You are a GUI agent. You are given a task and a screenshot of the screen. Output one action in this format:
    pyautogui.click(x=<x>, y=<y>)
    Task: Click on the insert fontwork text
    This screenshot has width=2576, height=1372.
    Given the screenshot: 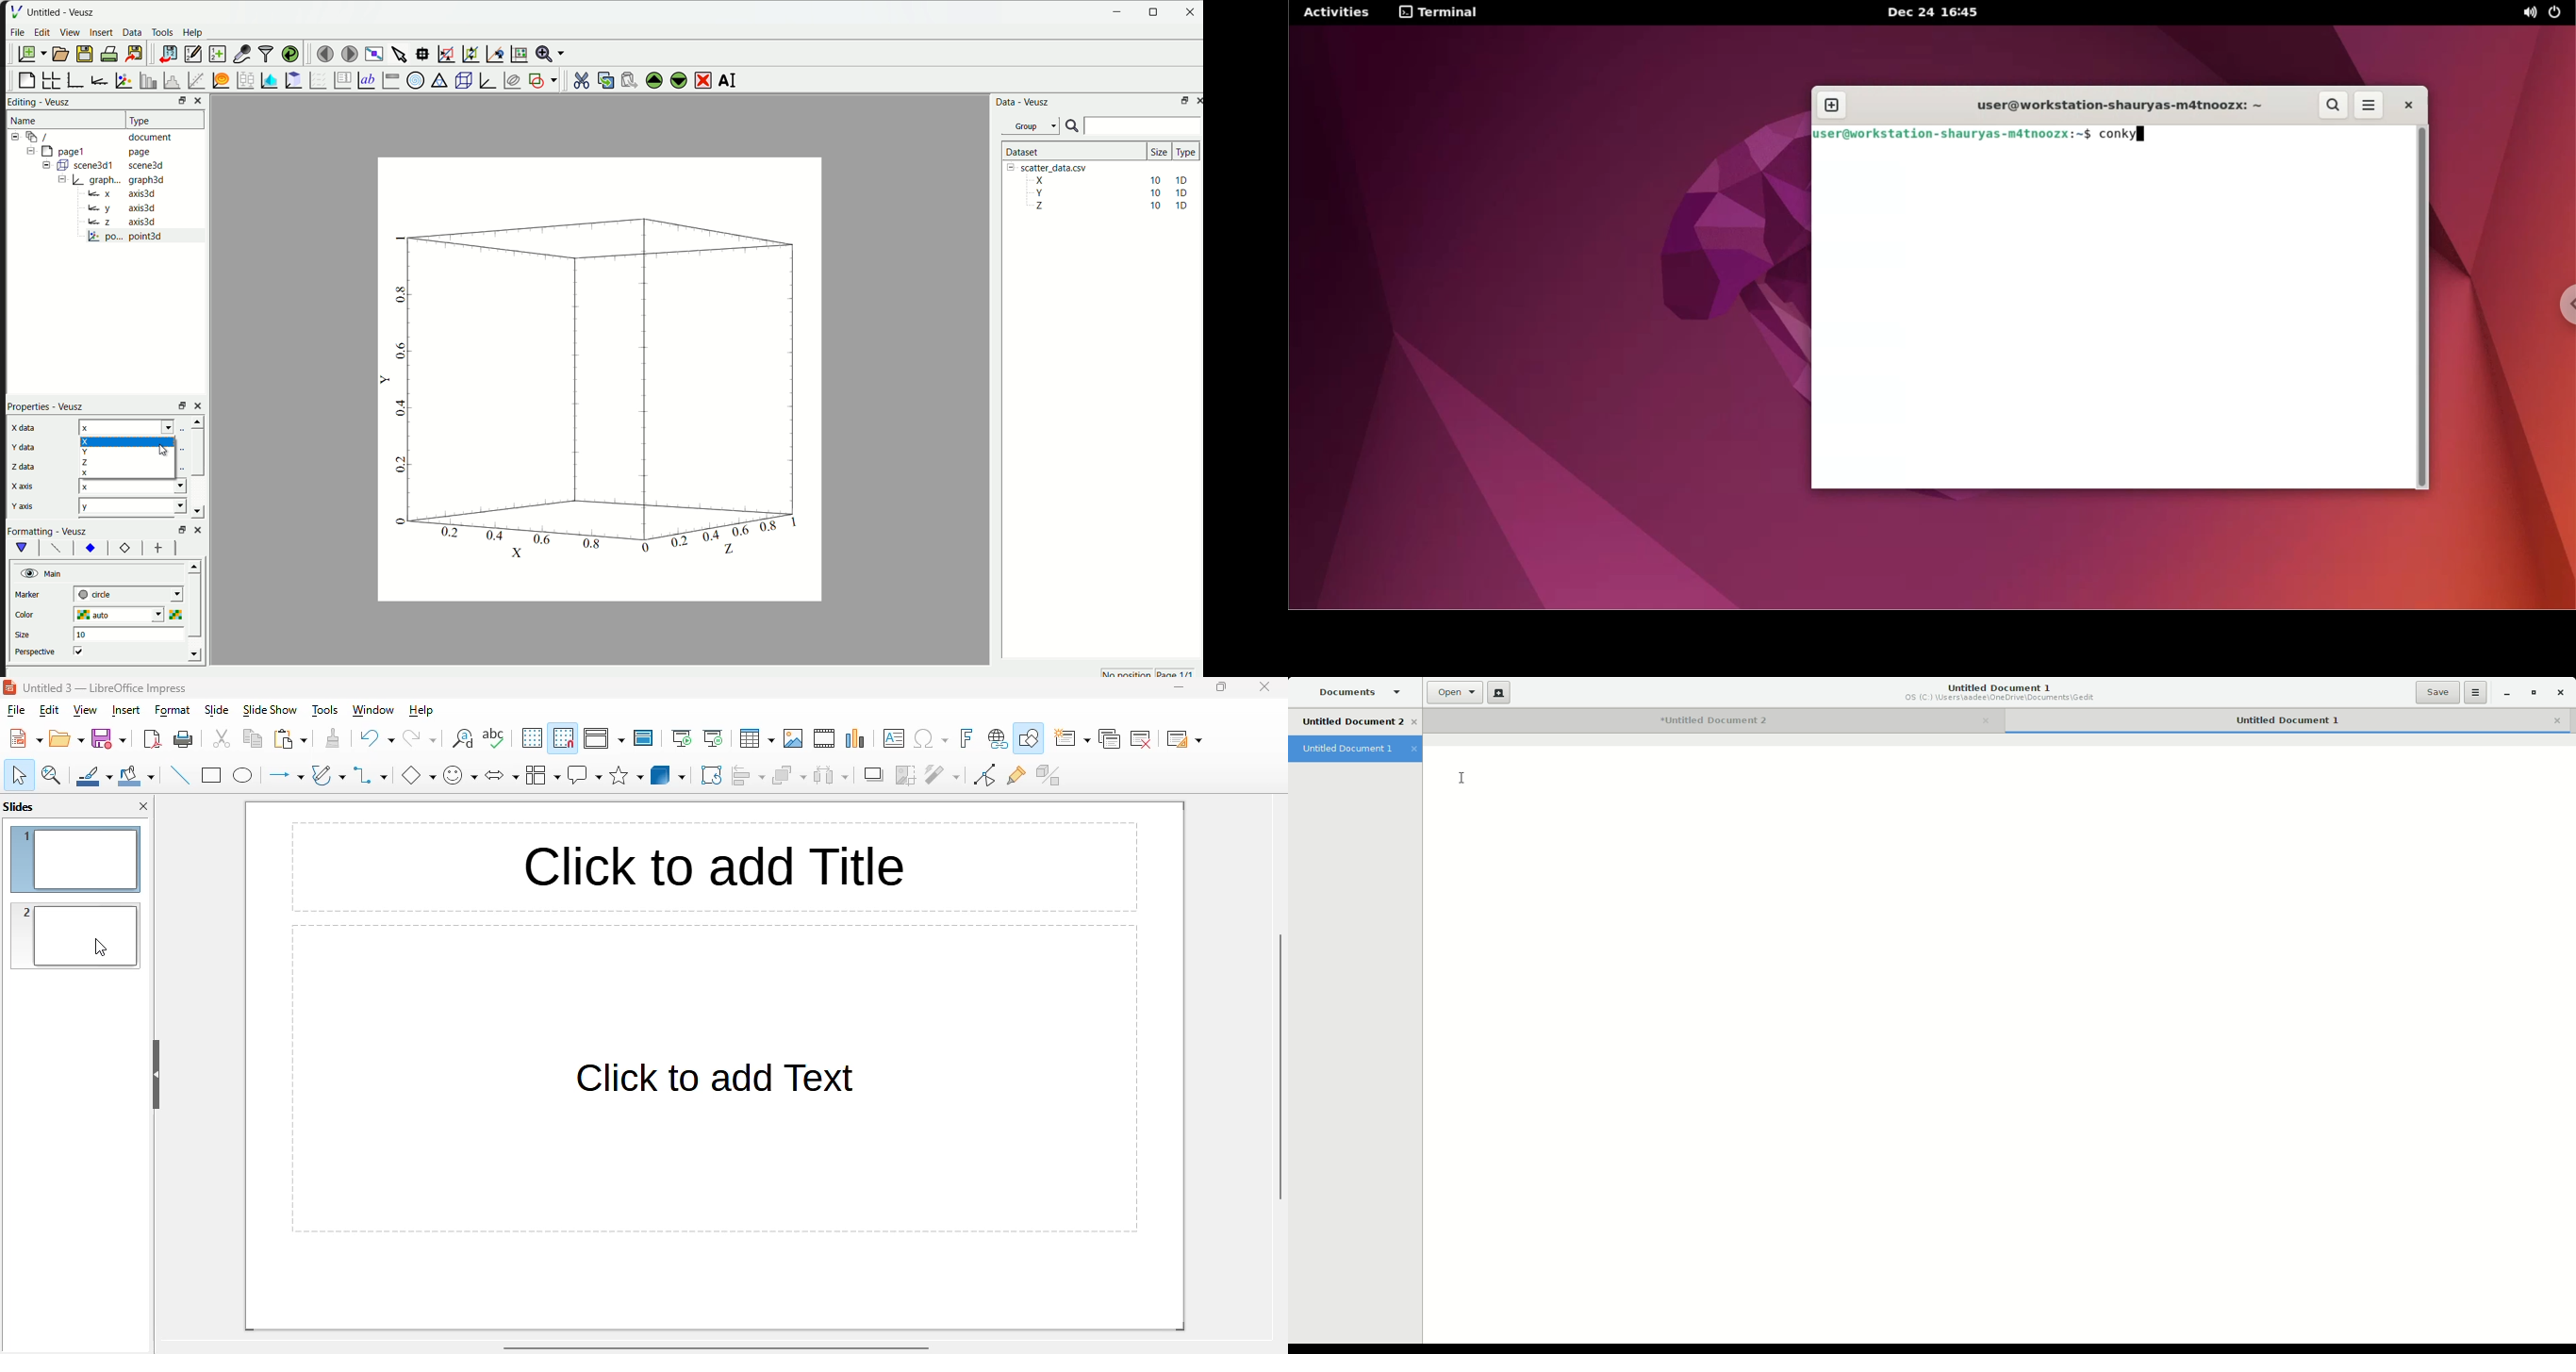 What is the action you would take?
    pyautogui.click(x=967, y=739)
    